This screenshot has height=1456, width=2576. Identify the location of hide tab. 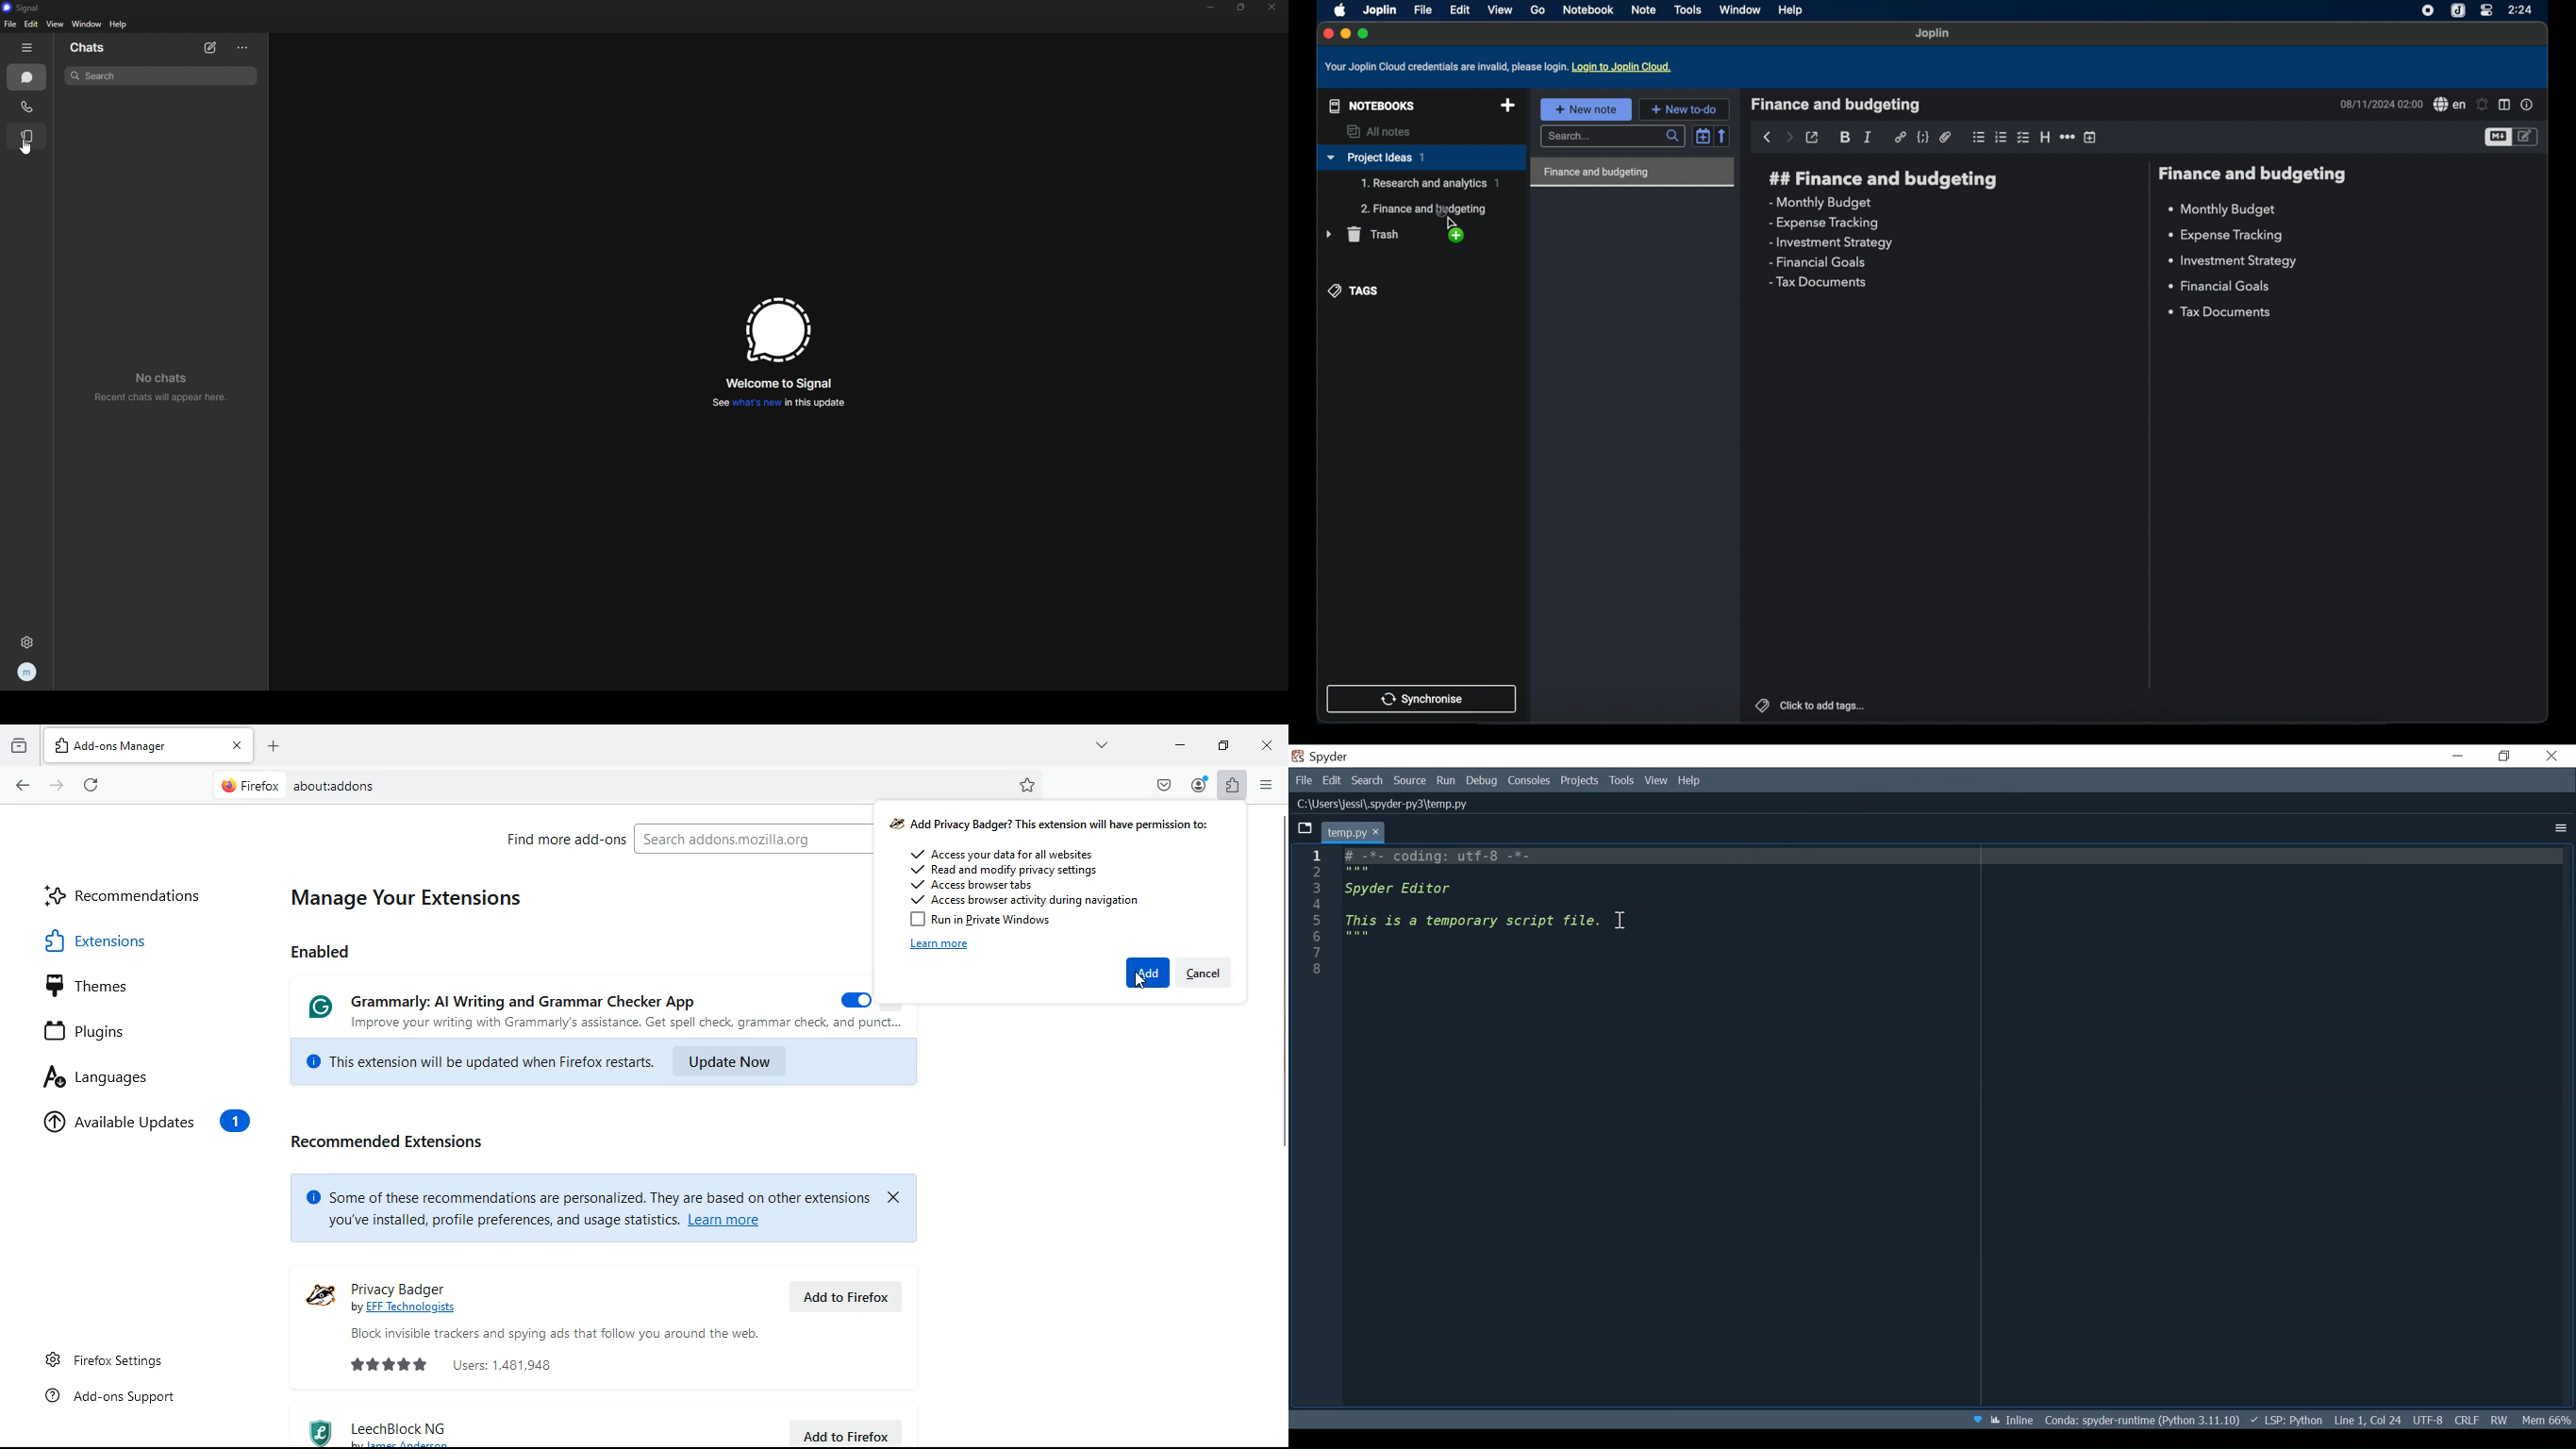
(27, 48).